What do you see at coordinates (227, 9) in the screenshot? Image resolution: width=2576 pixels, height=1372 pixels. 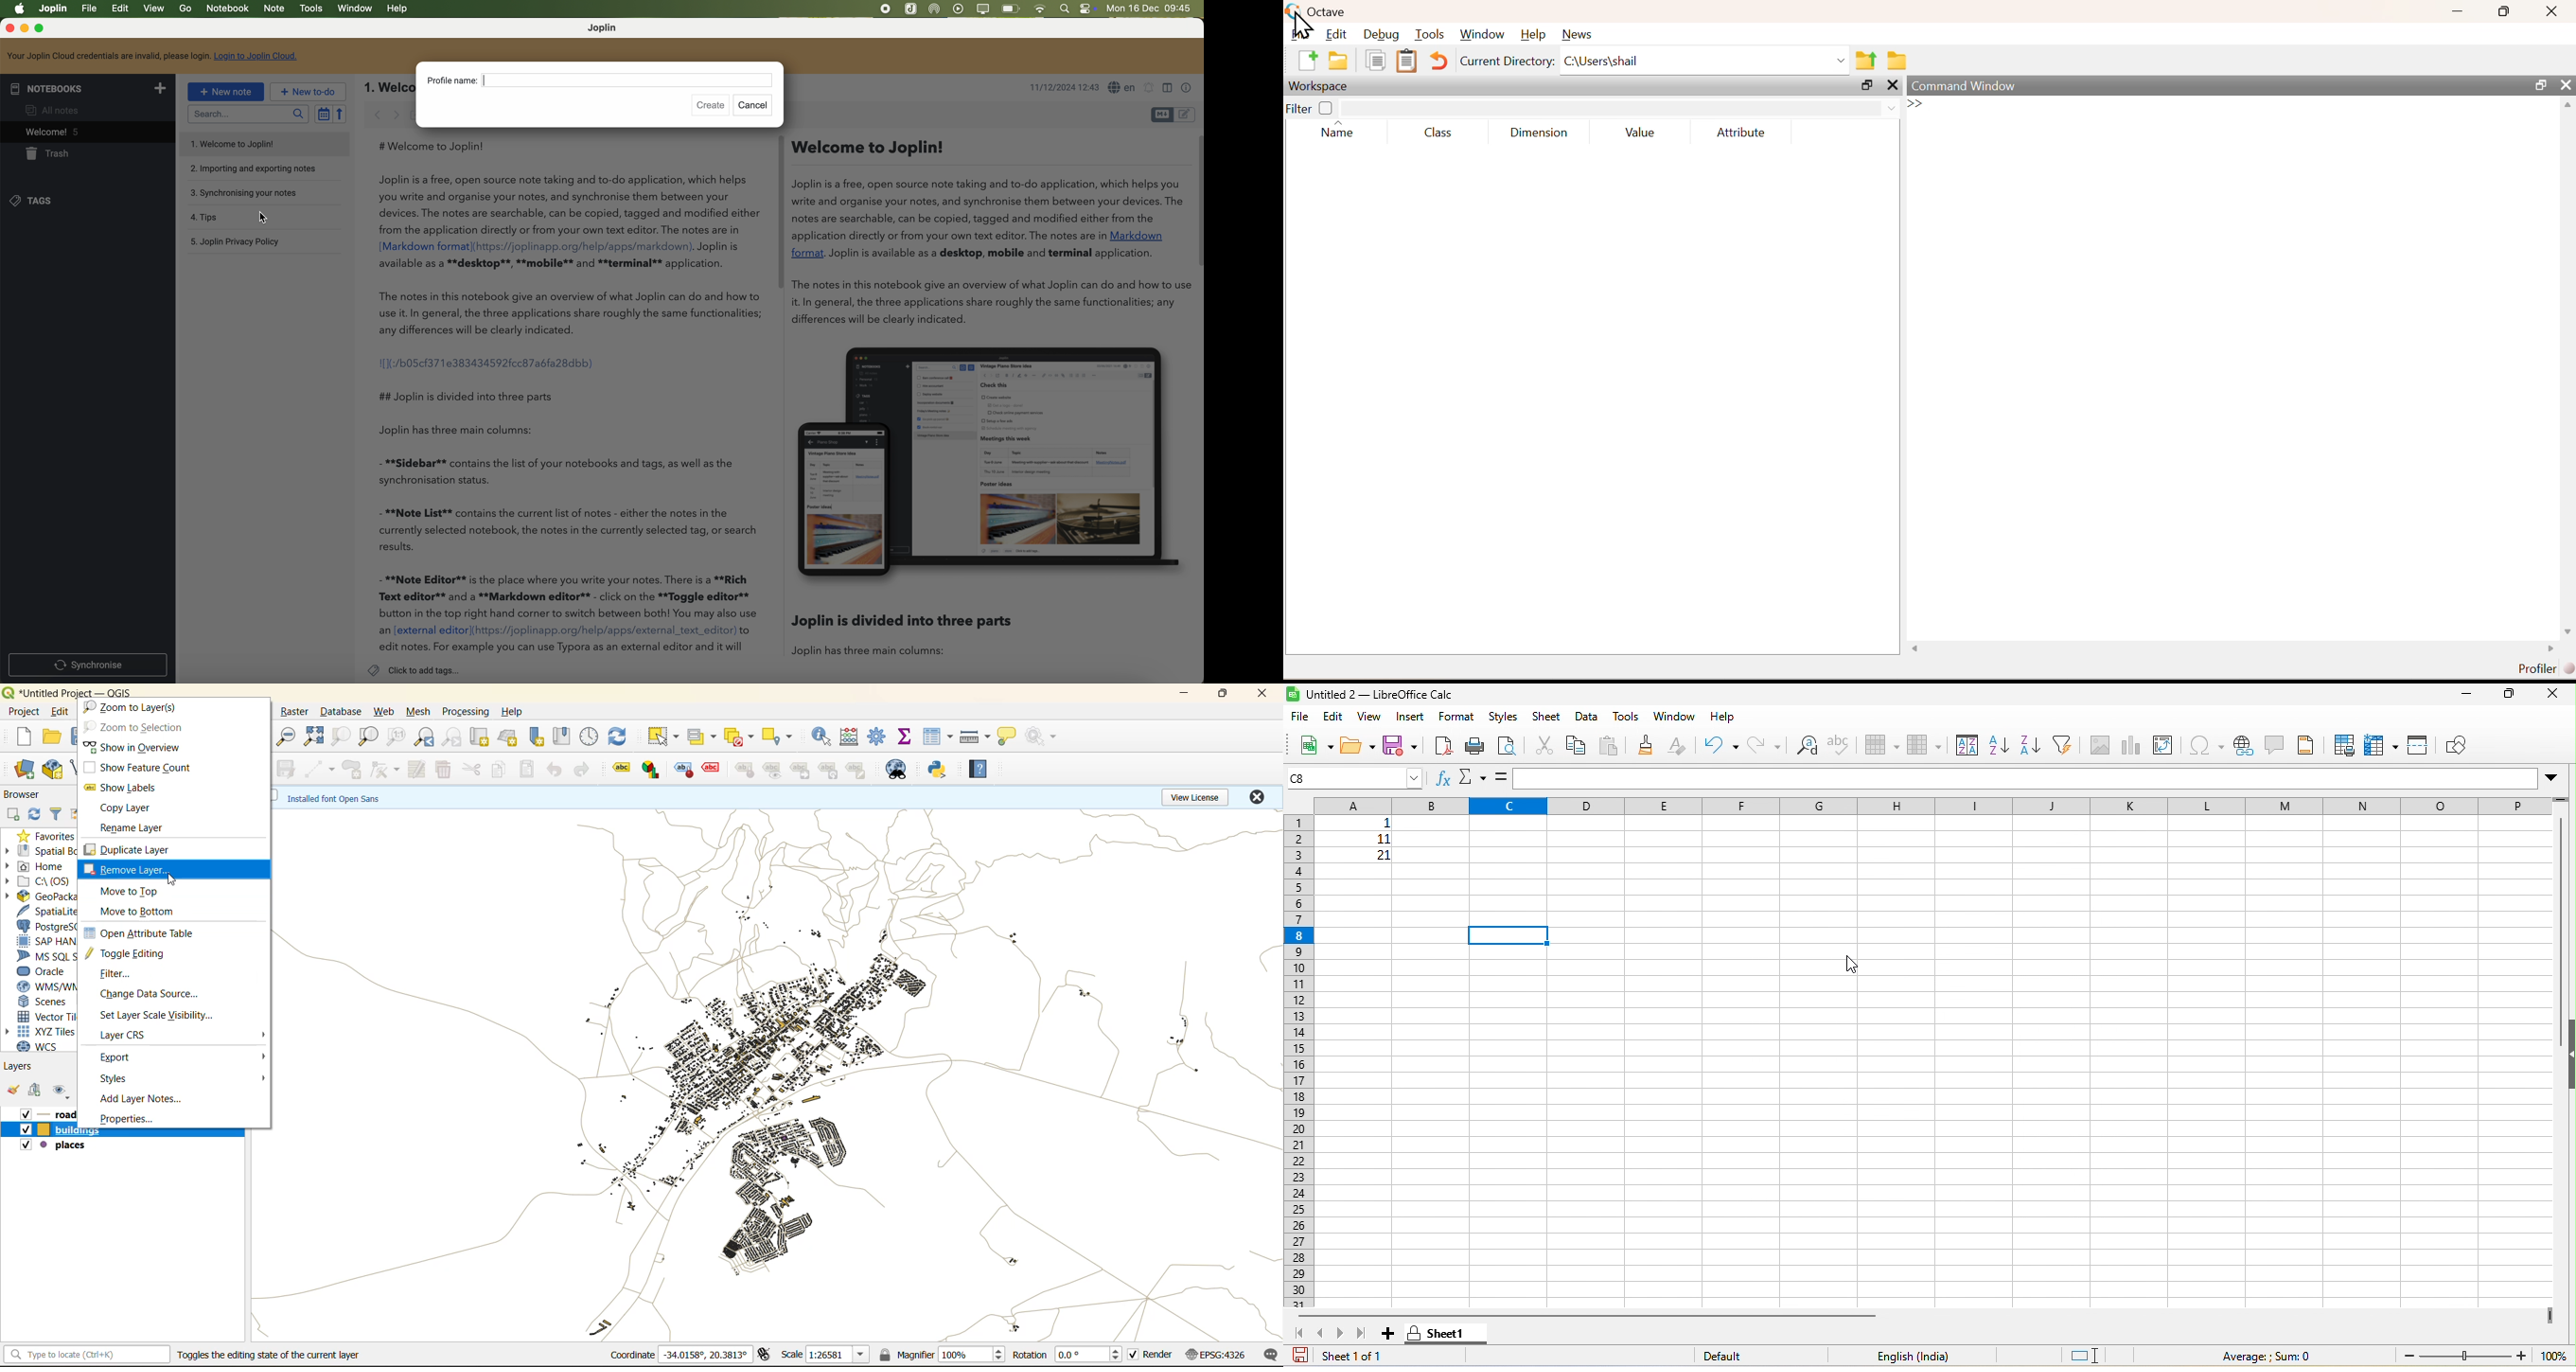 I see `notebook` at bounding box center [227, 9].